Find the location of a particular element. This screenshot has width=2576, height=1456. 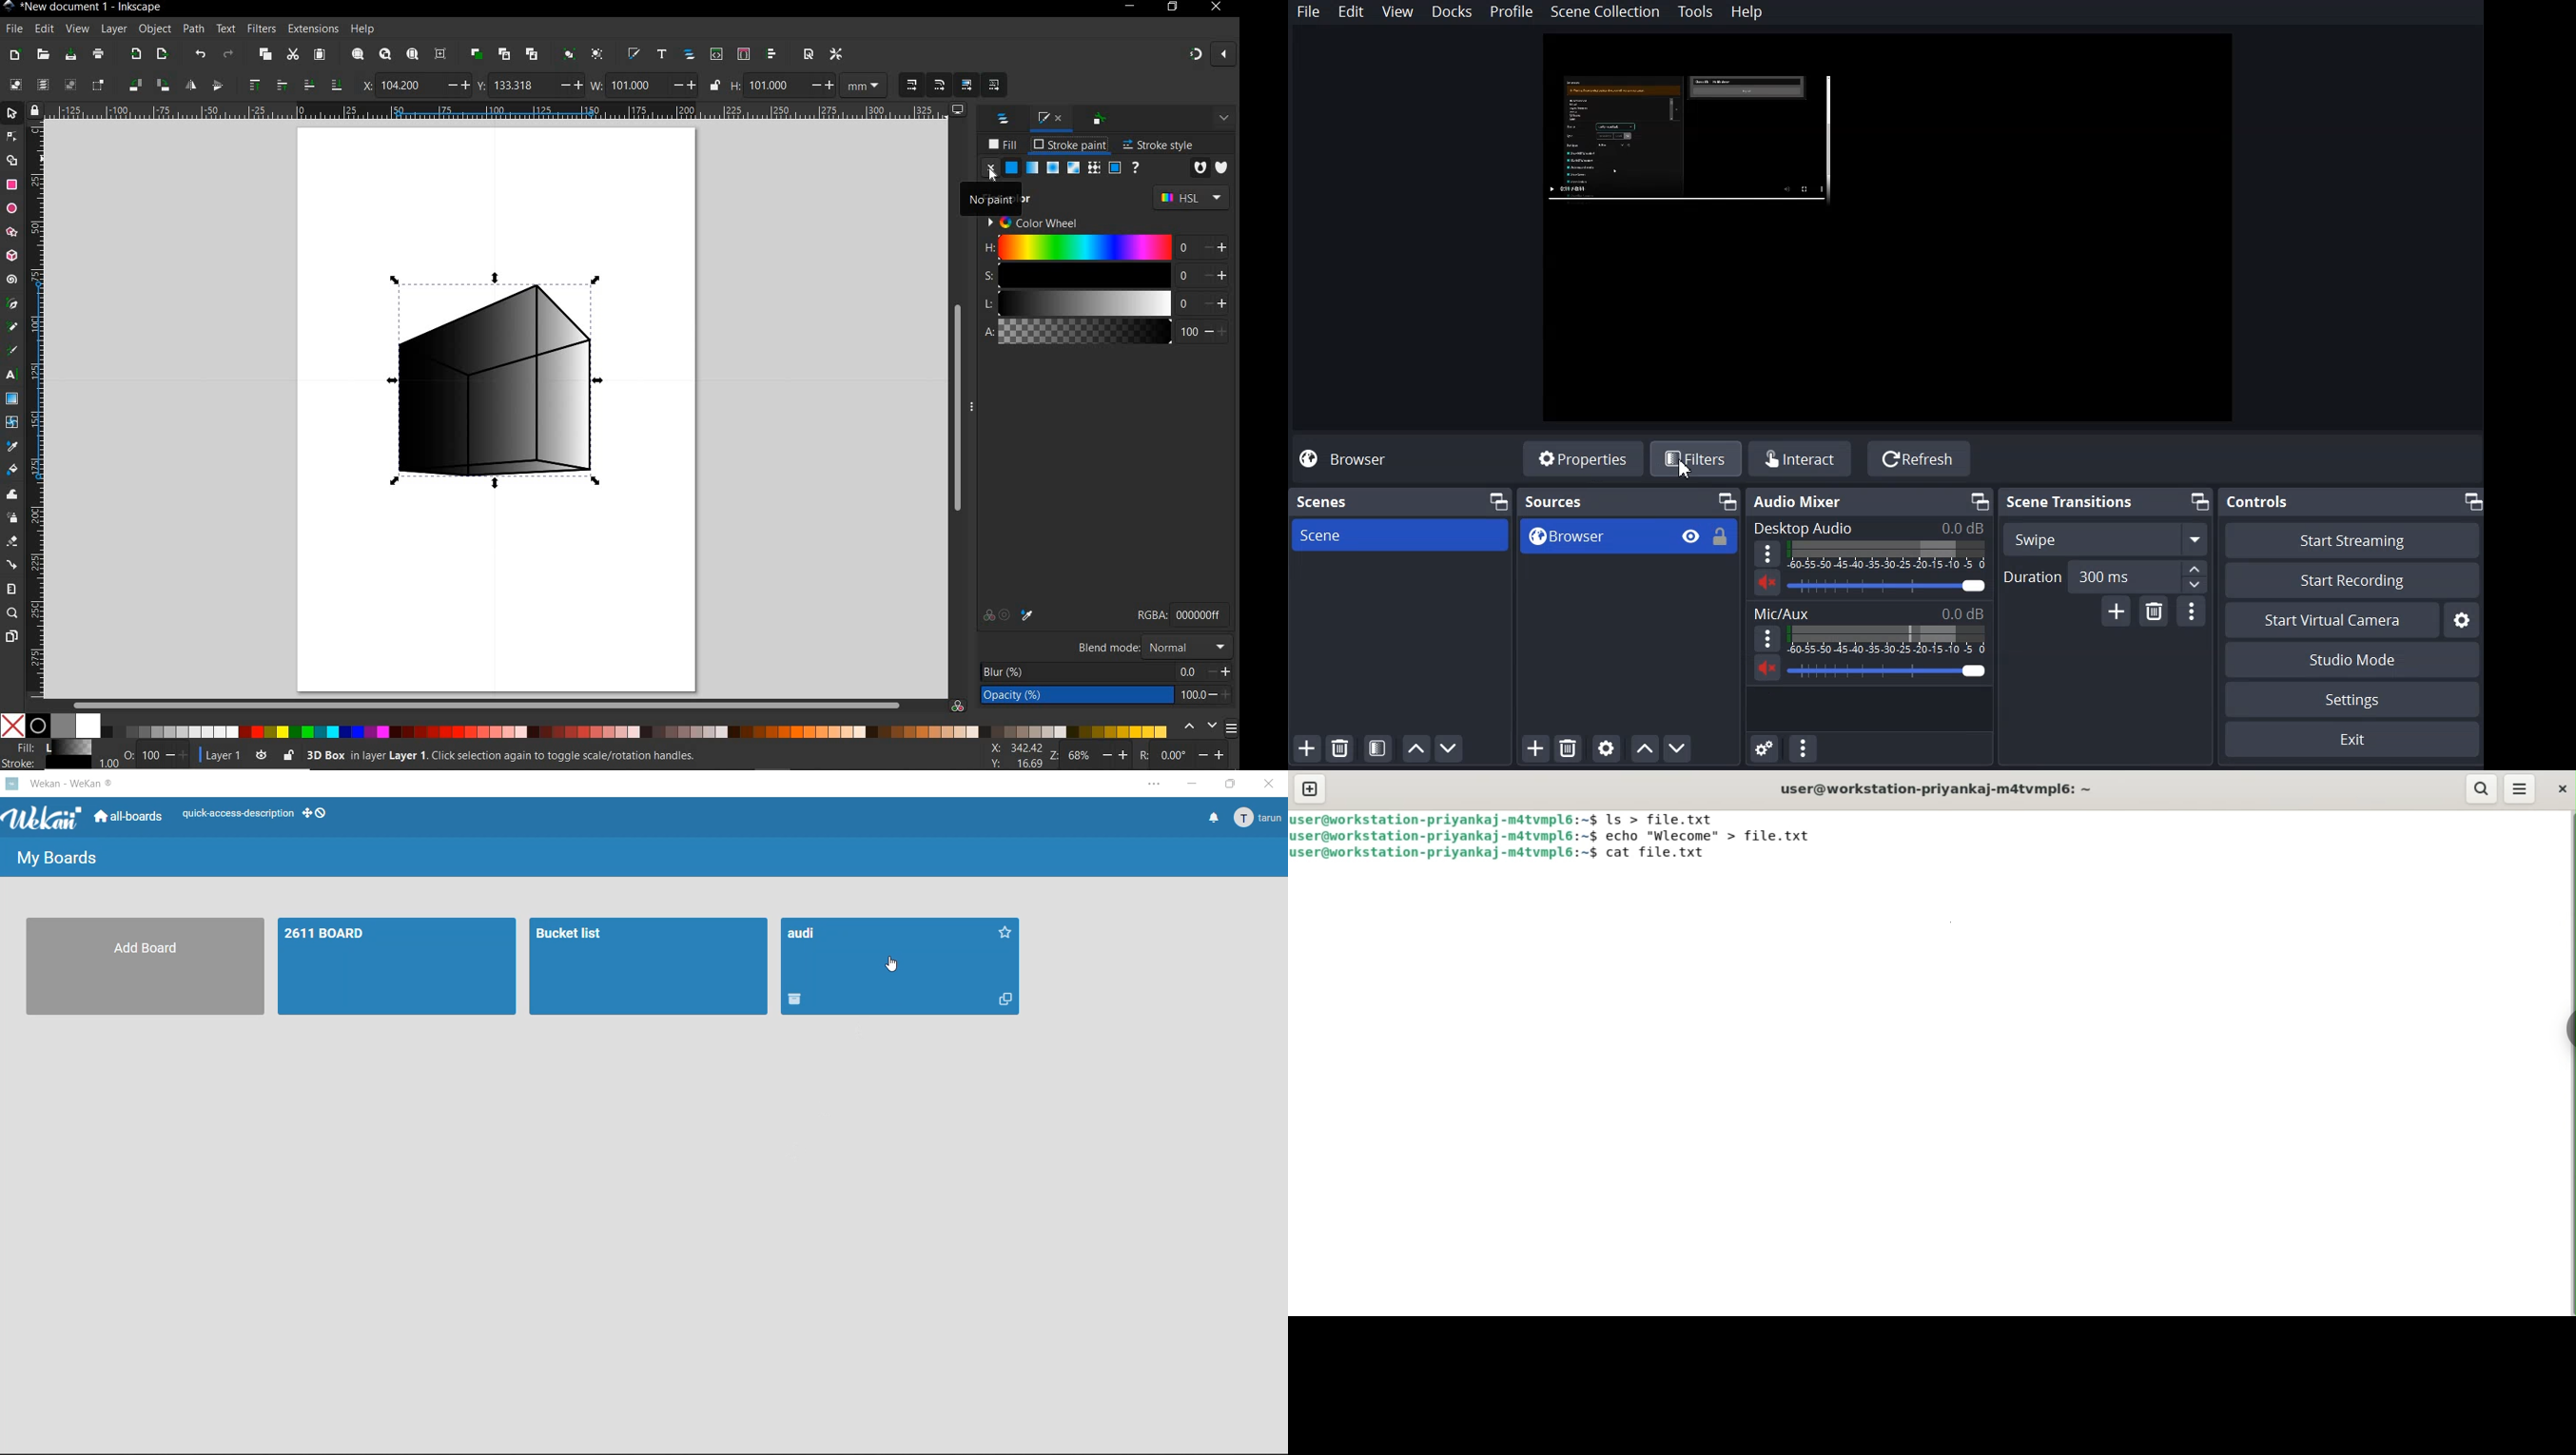

tarun is located at coordinates (1260, 820).